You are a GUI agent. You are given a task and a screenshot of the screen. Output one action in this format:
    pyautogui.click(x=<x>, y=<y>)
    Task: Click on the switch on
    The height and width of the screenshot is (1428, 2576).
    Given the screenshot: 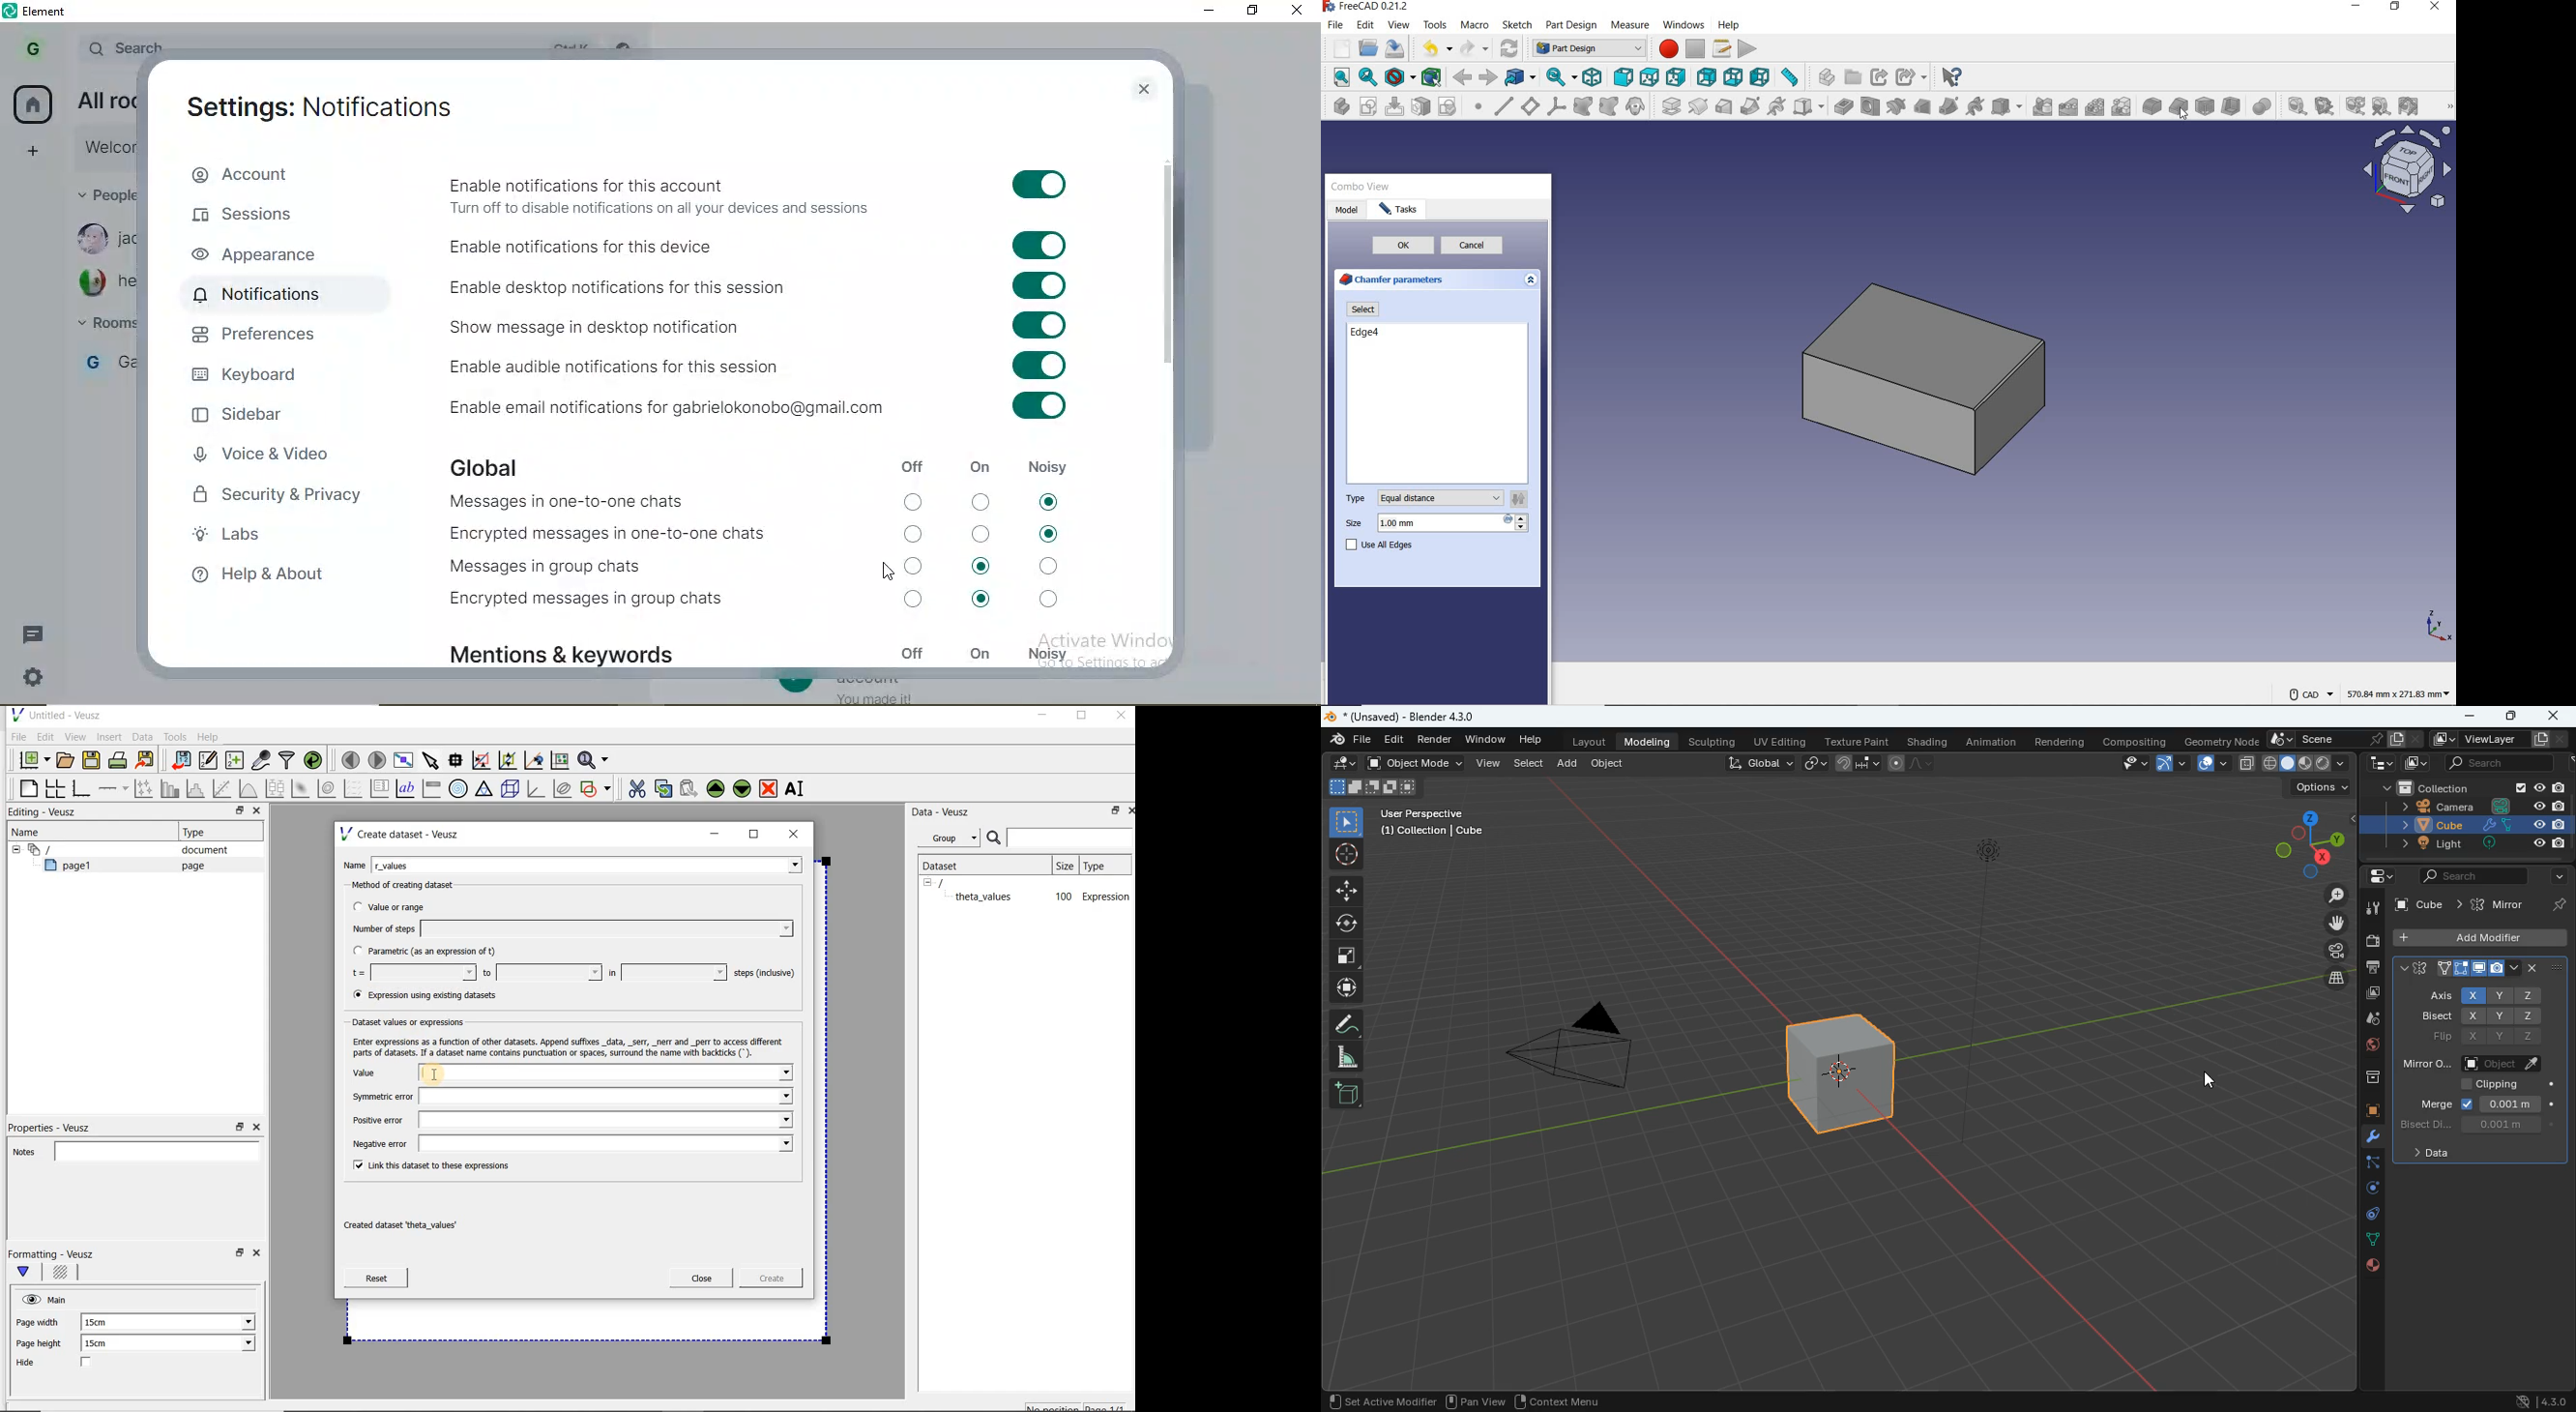 What is the action you would take?
    pyautogui.click(x=981, y=566)
    